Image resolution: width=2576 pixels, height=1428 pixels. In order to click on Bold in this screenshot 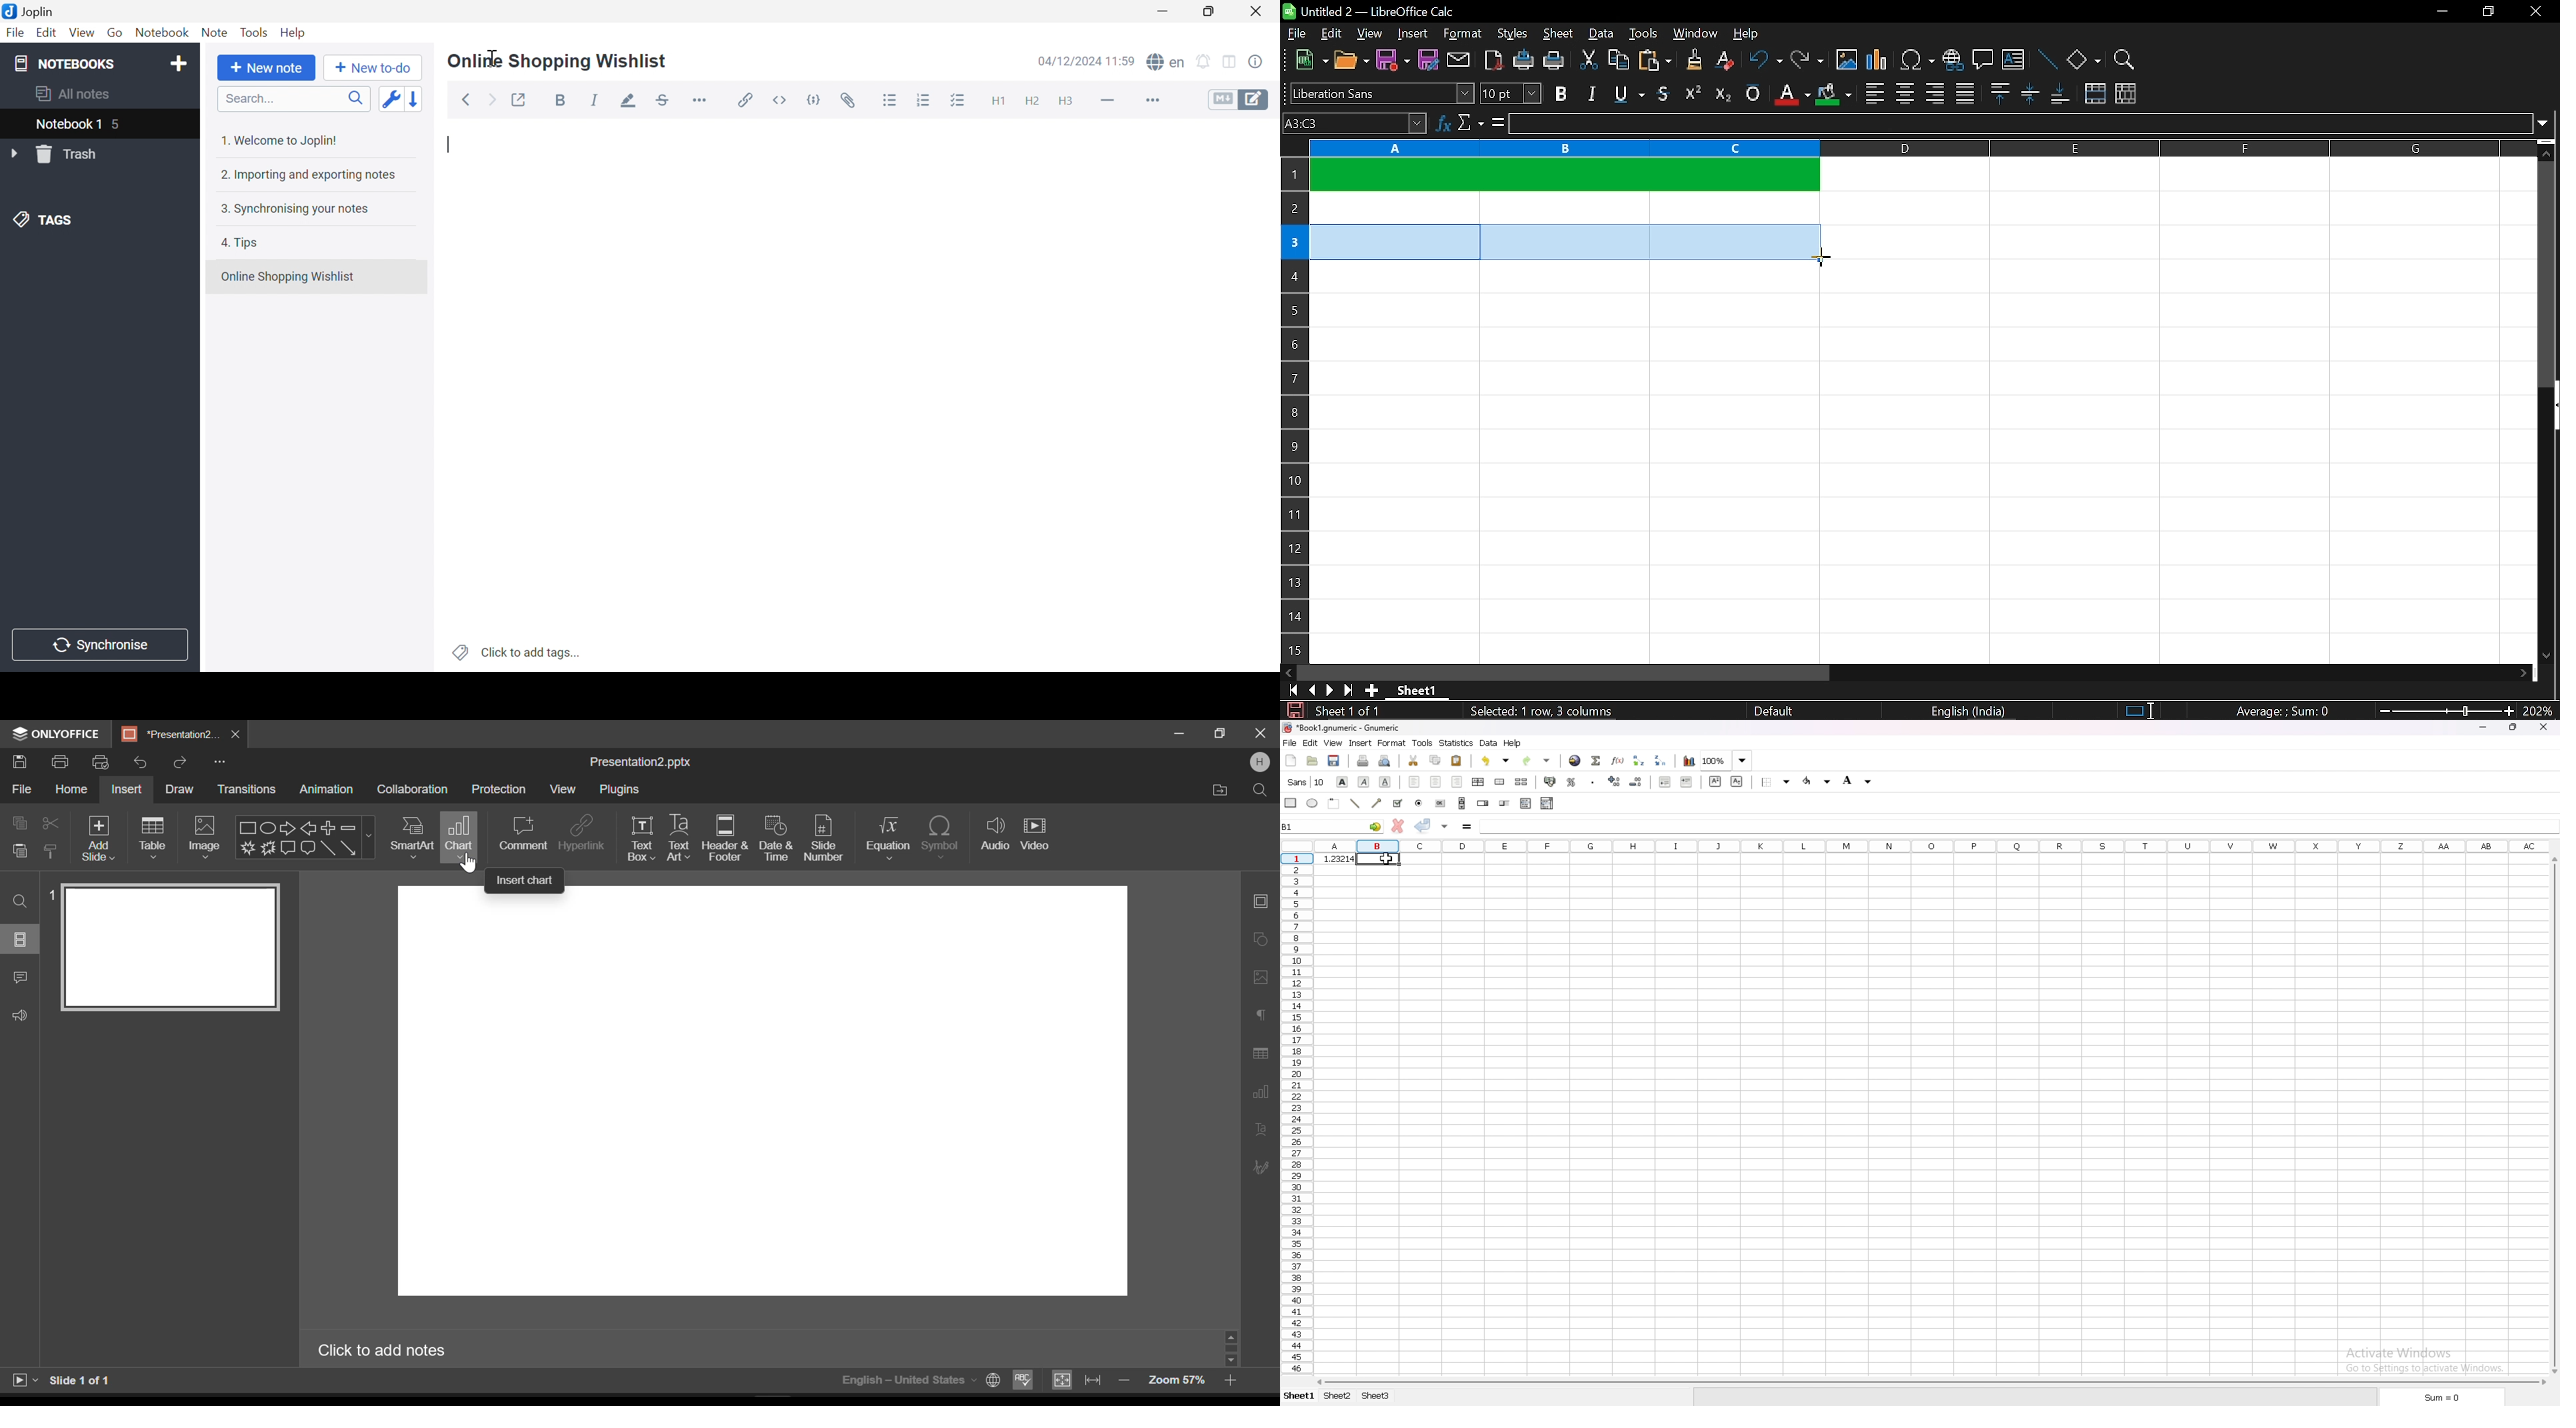, I will do `click(561, 100)`.